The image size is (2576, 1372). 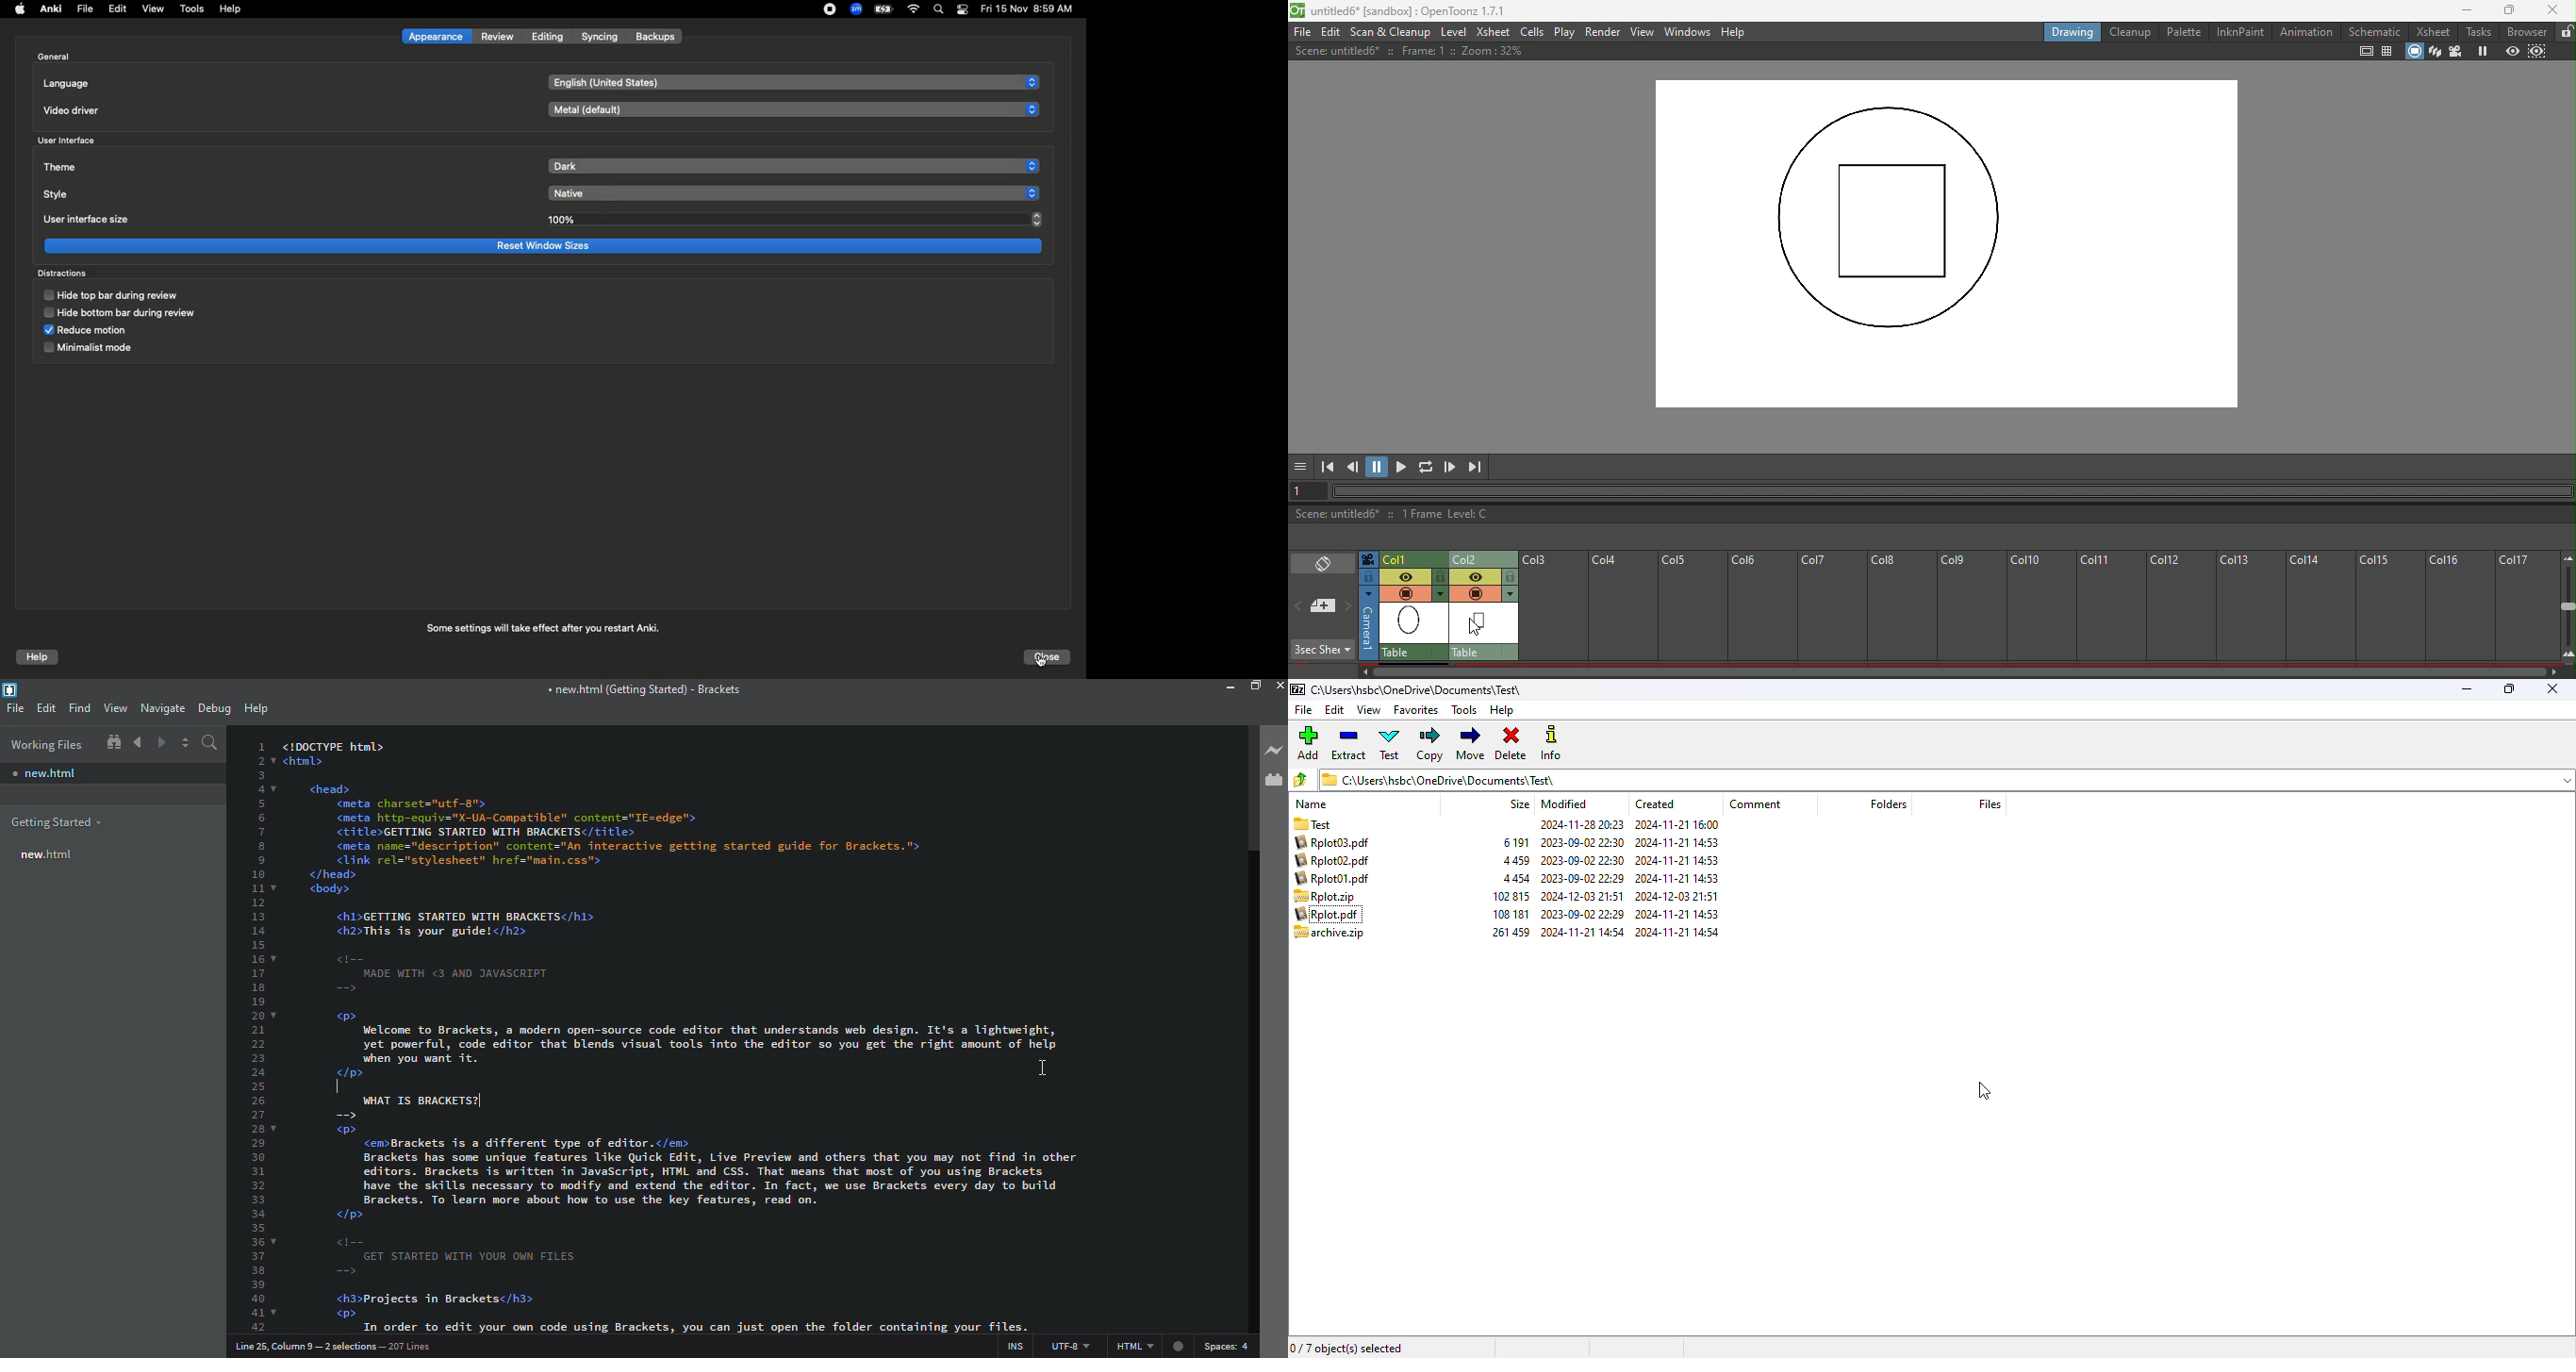 What do you see at coordinates (91, 346) in the screenshot?
I see `Minimalist mode` at bounding box center [91, 346].